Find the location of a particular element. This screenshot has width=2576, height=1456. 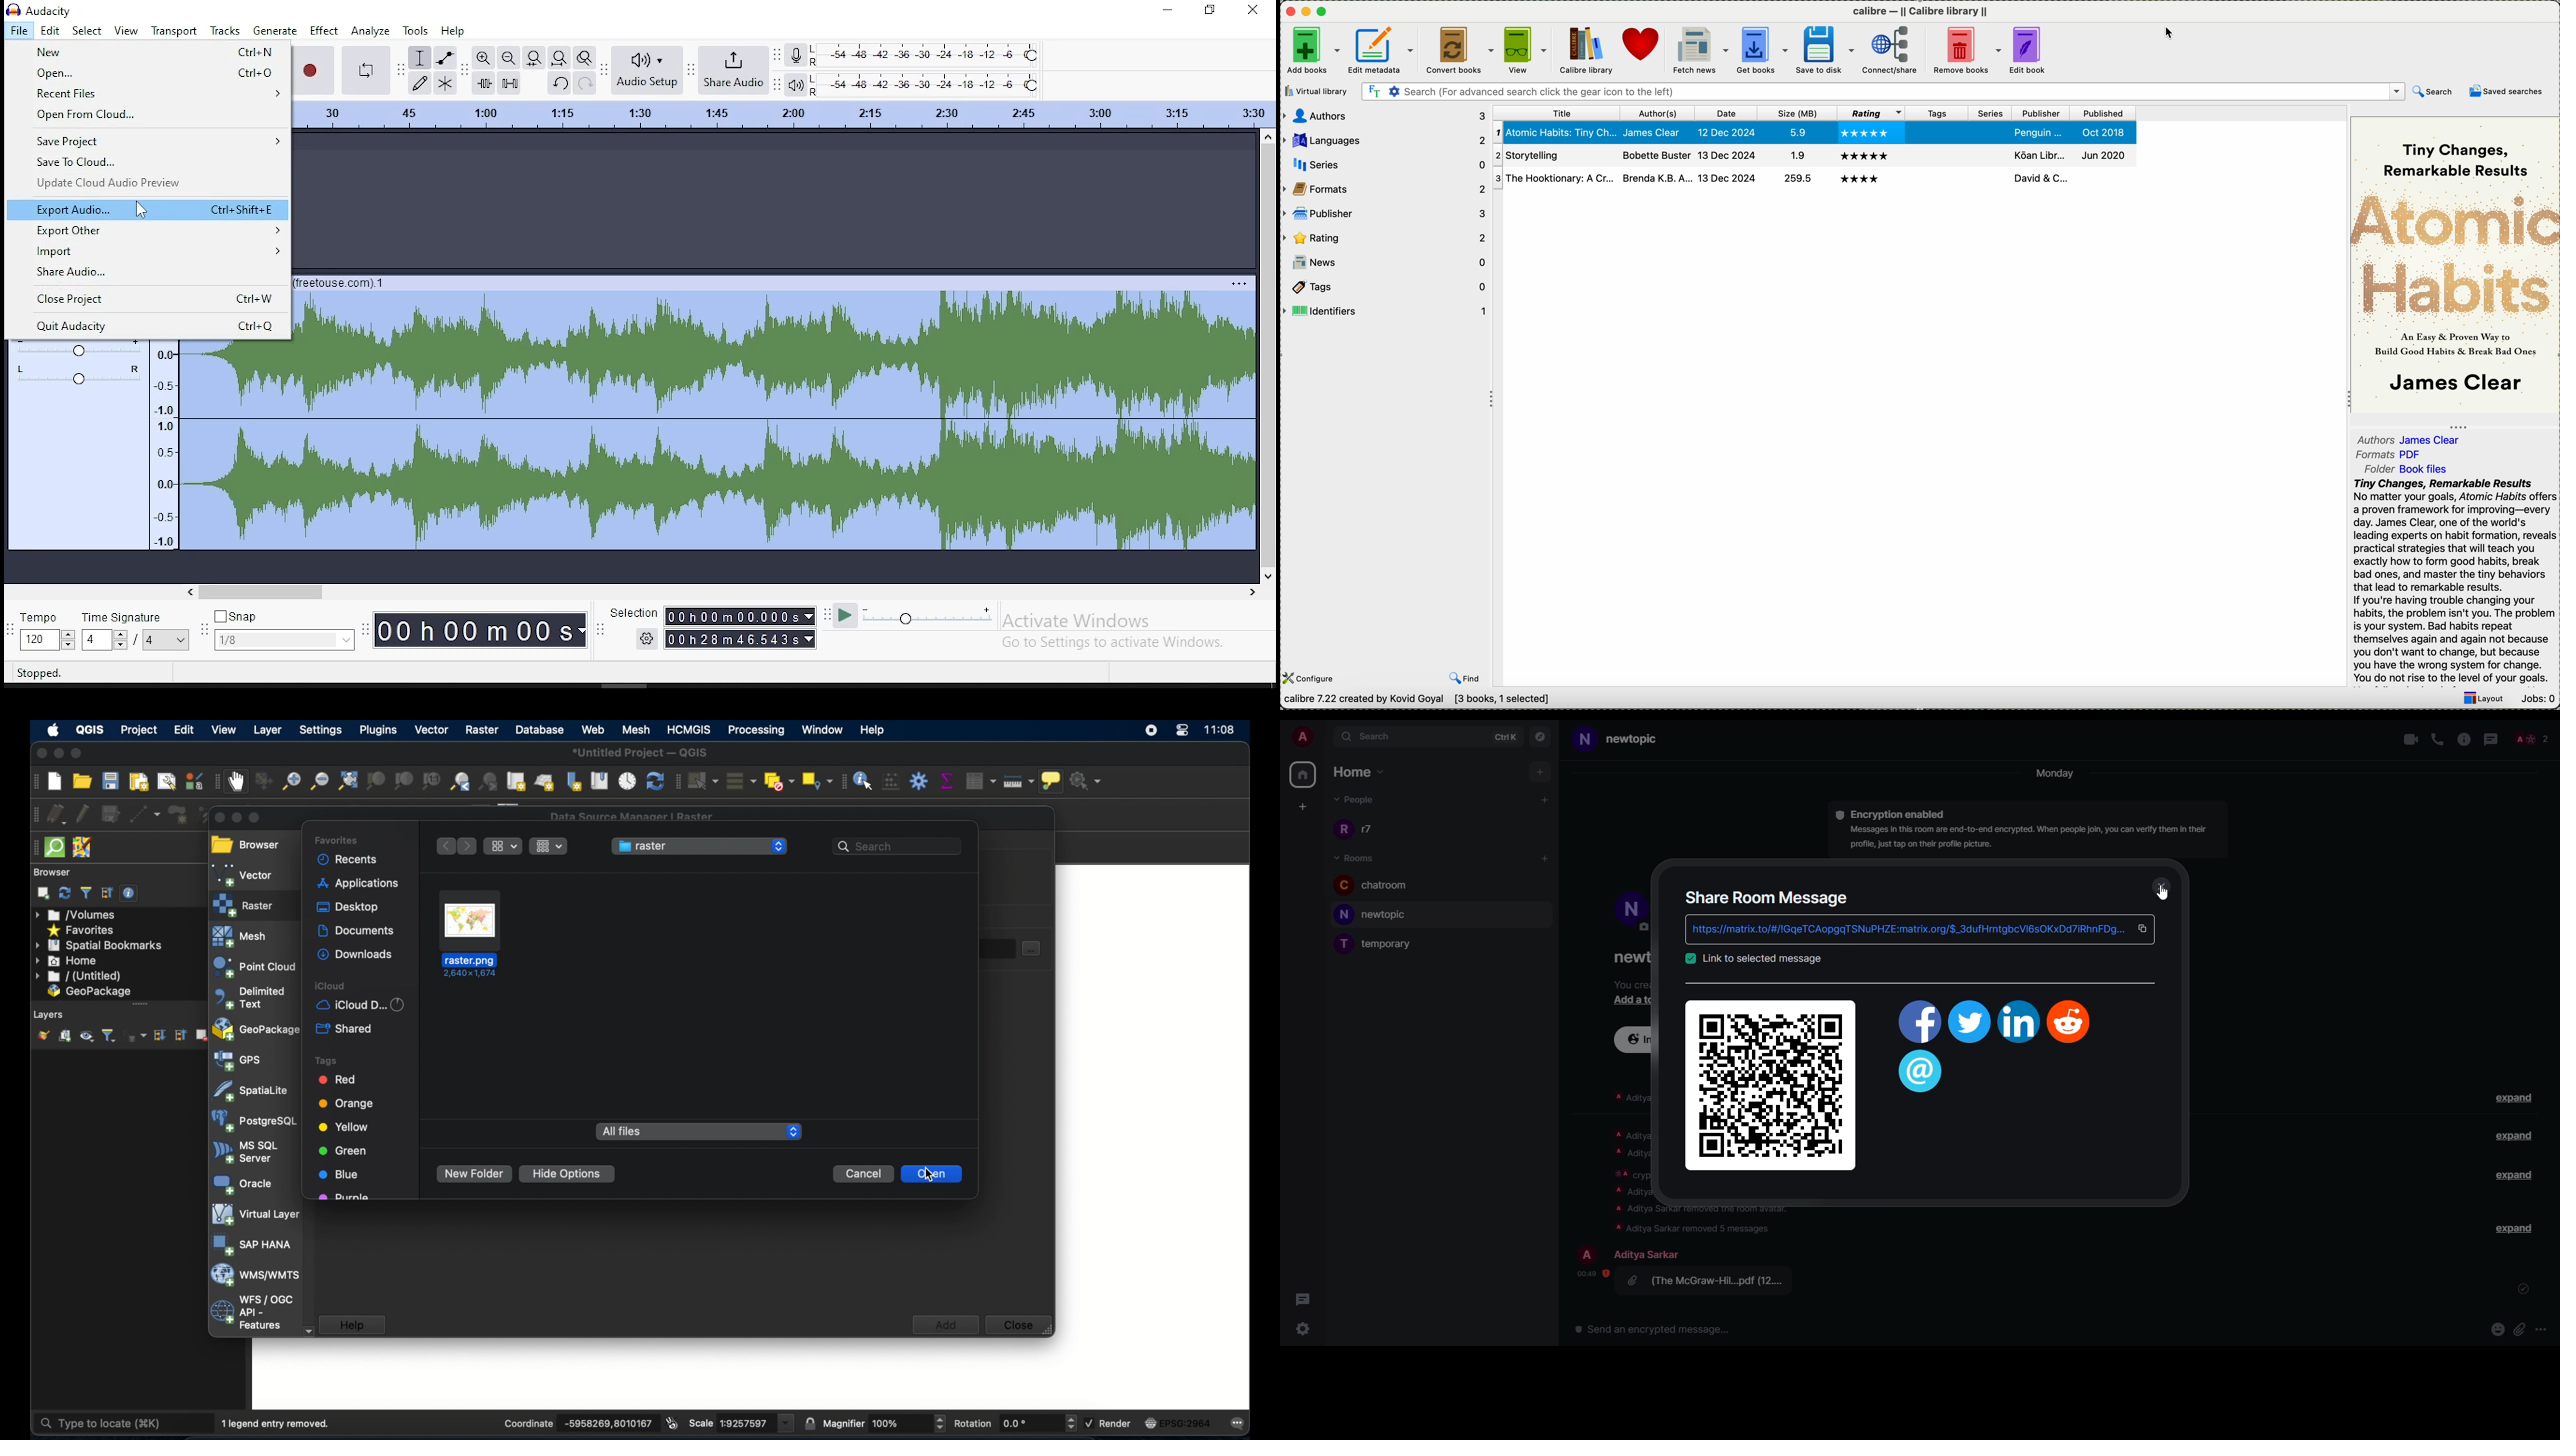

database is located at coordinates (541, 731).